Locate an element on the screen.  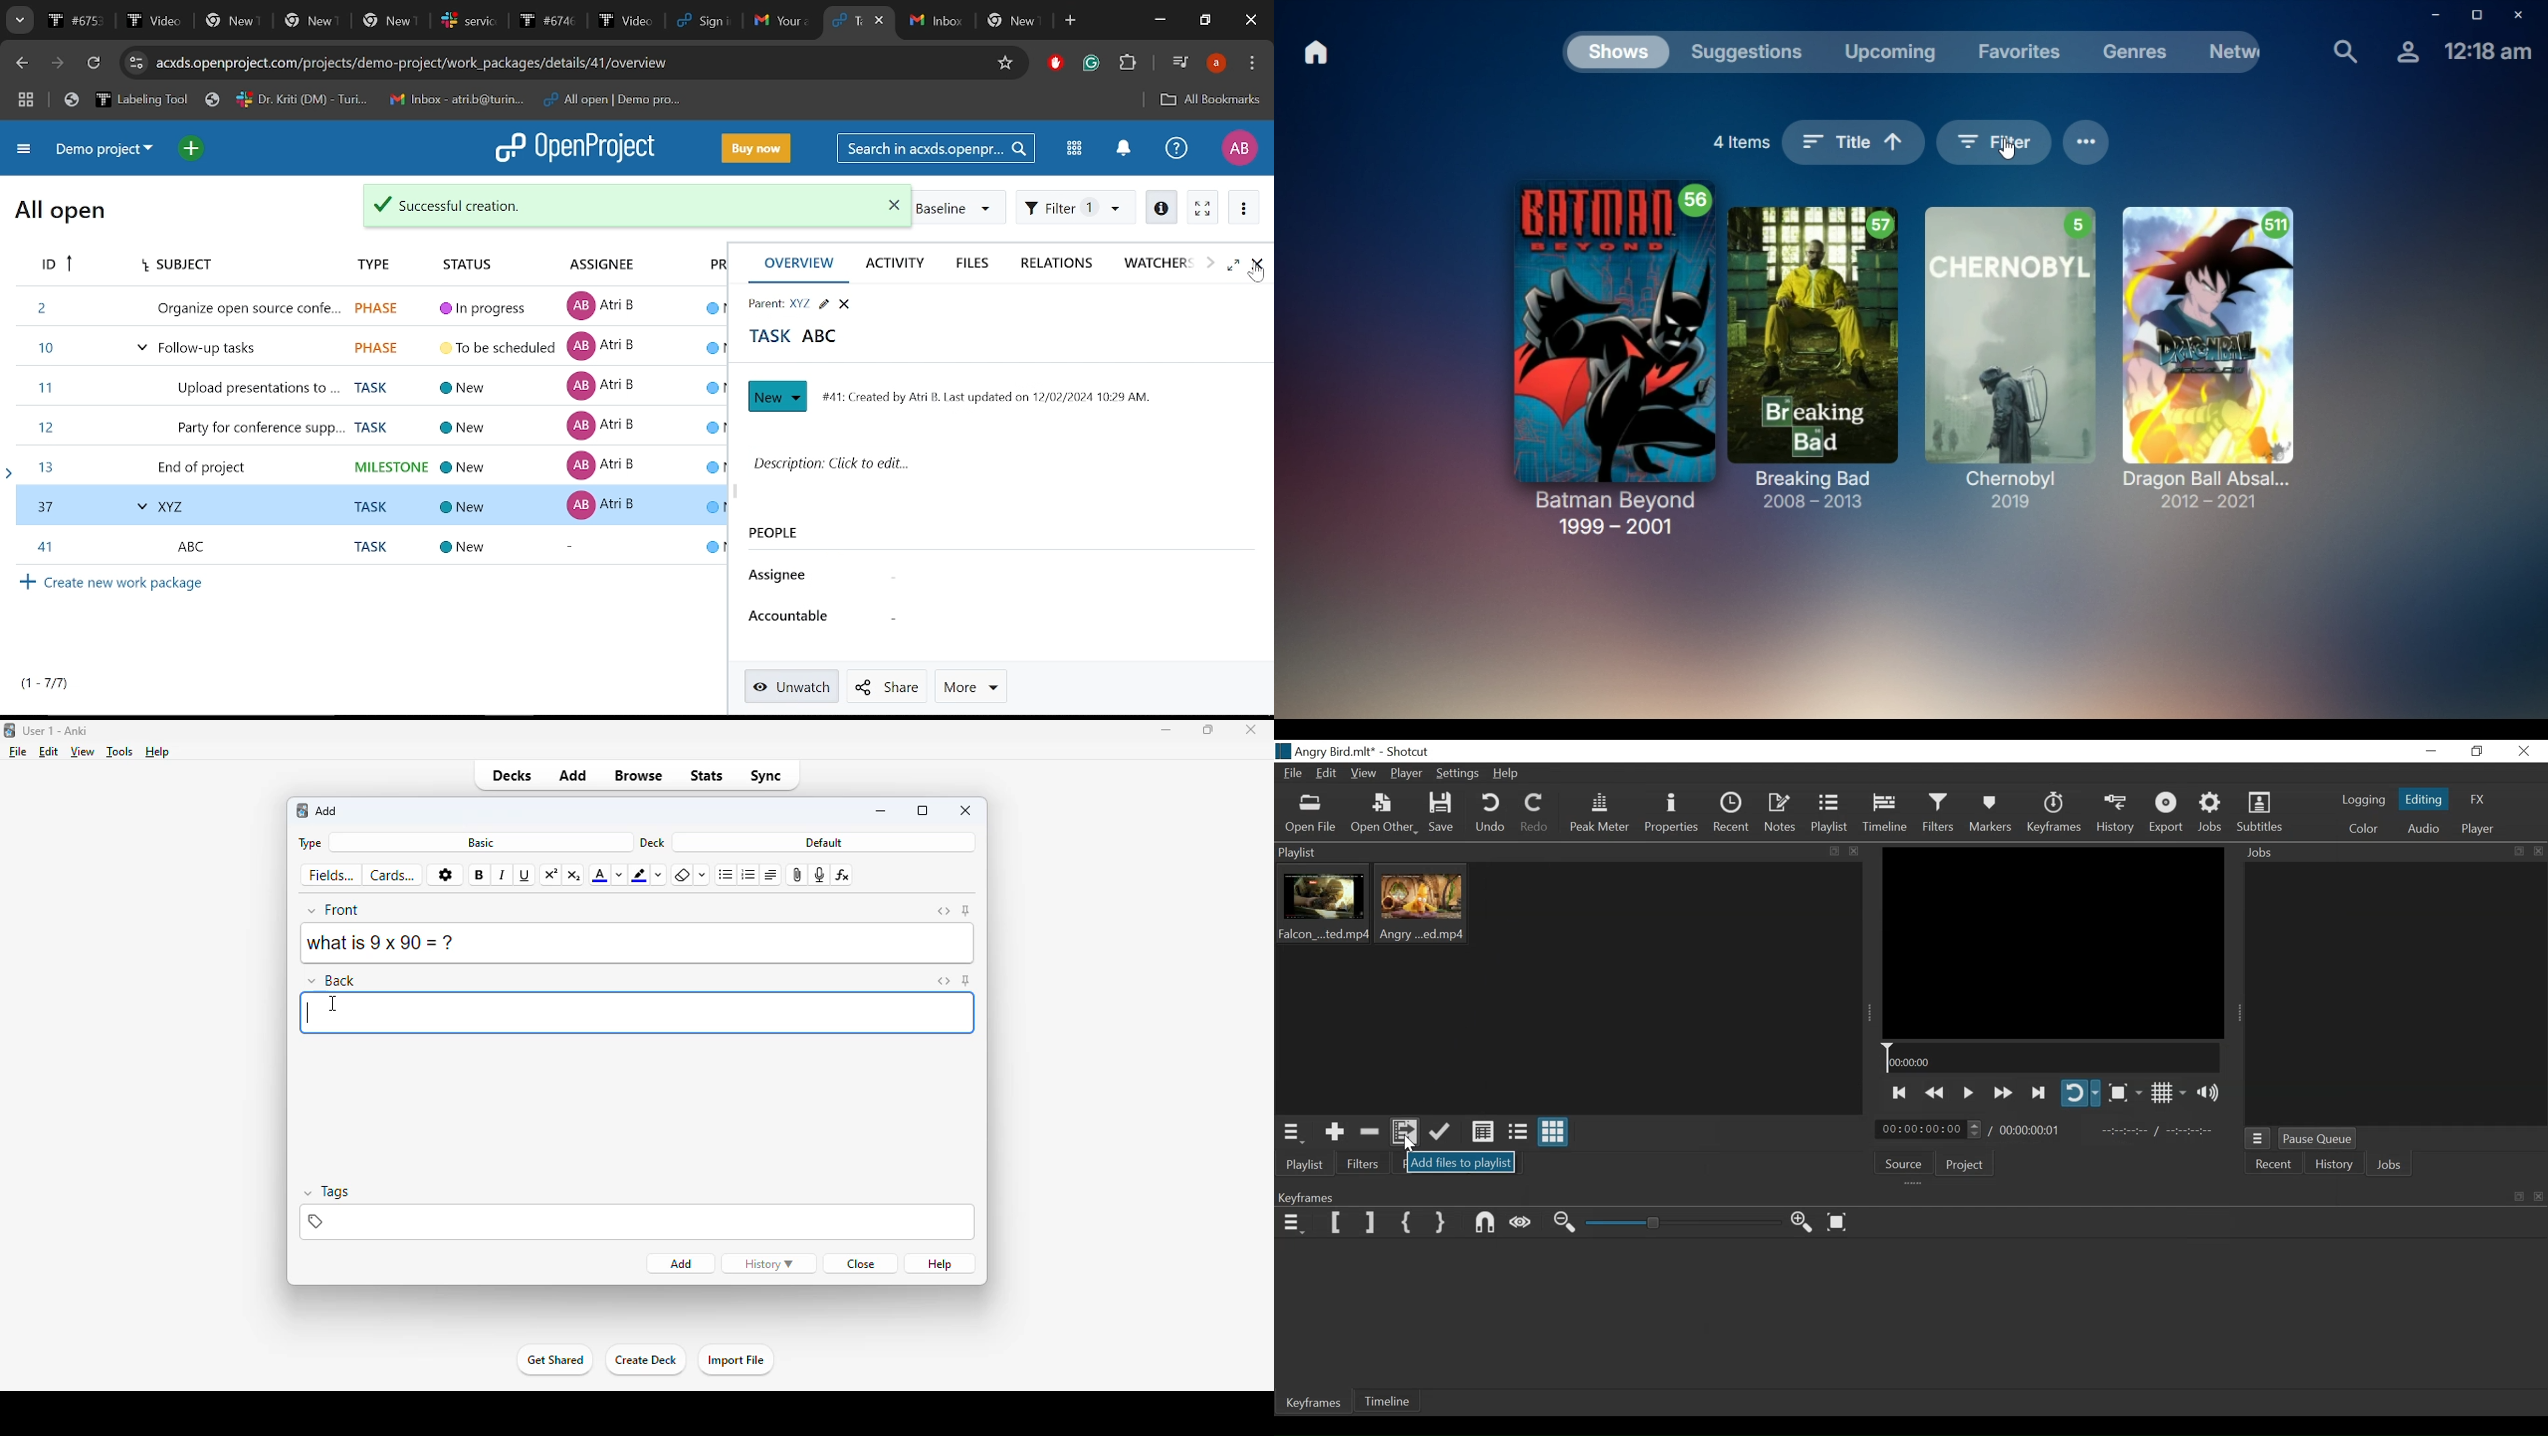
typing back answer is located at coordinates (637, 1013).